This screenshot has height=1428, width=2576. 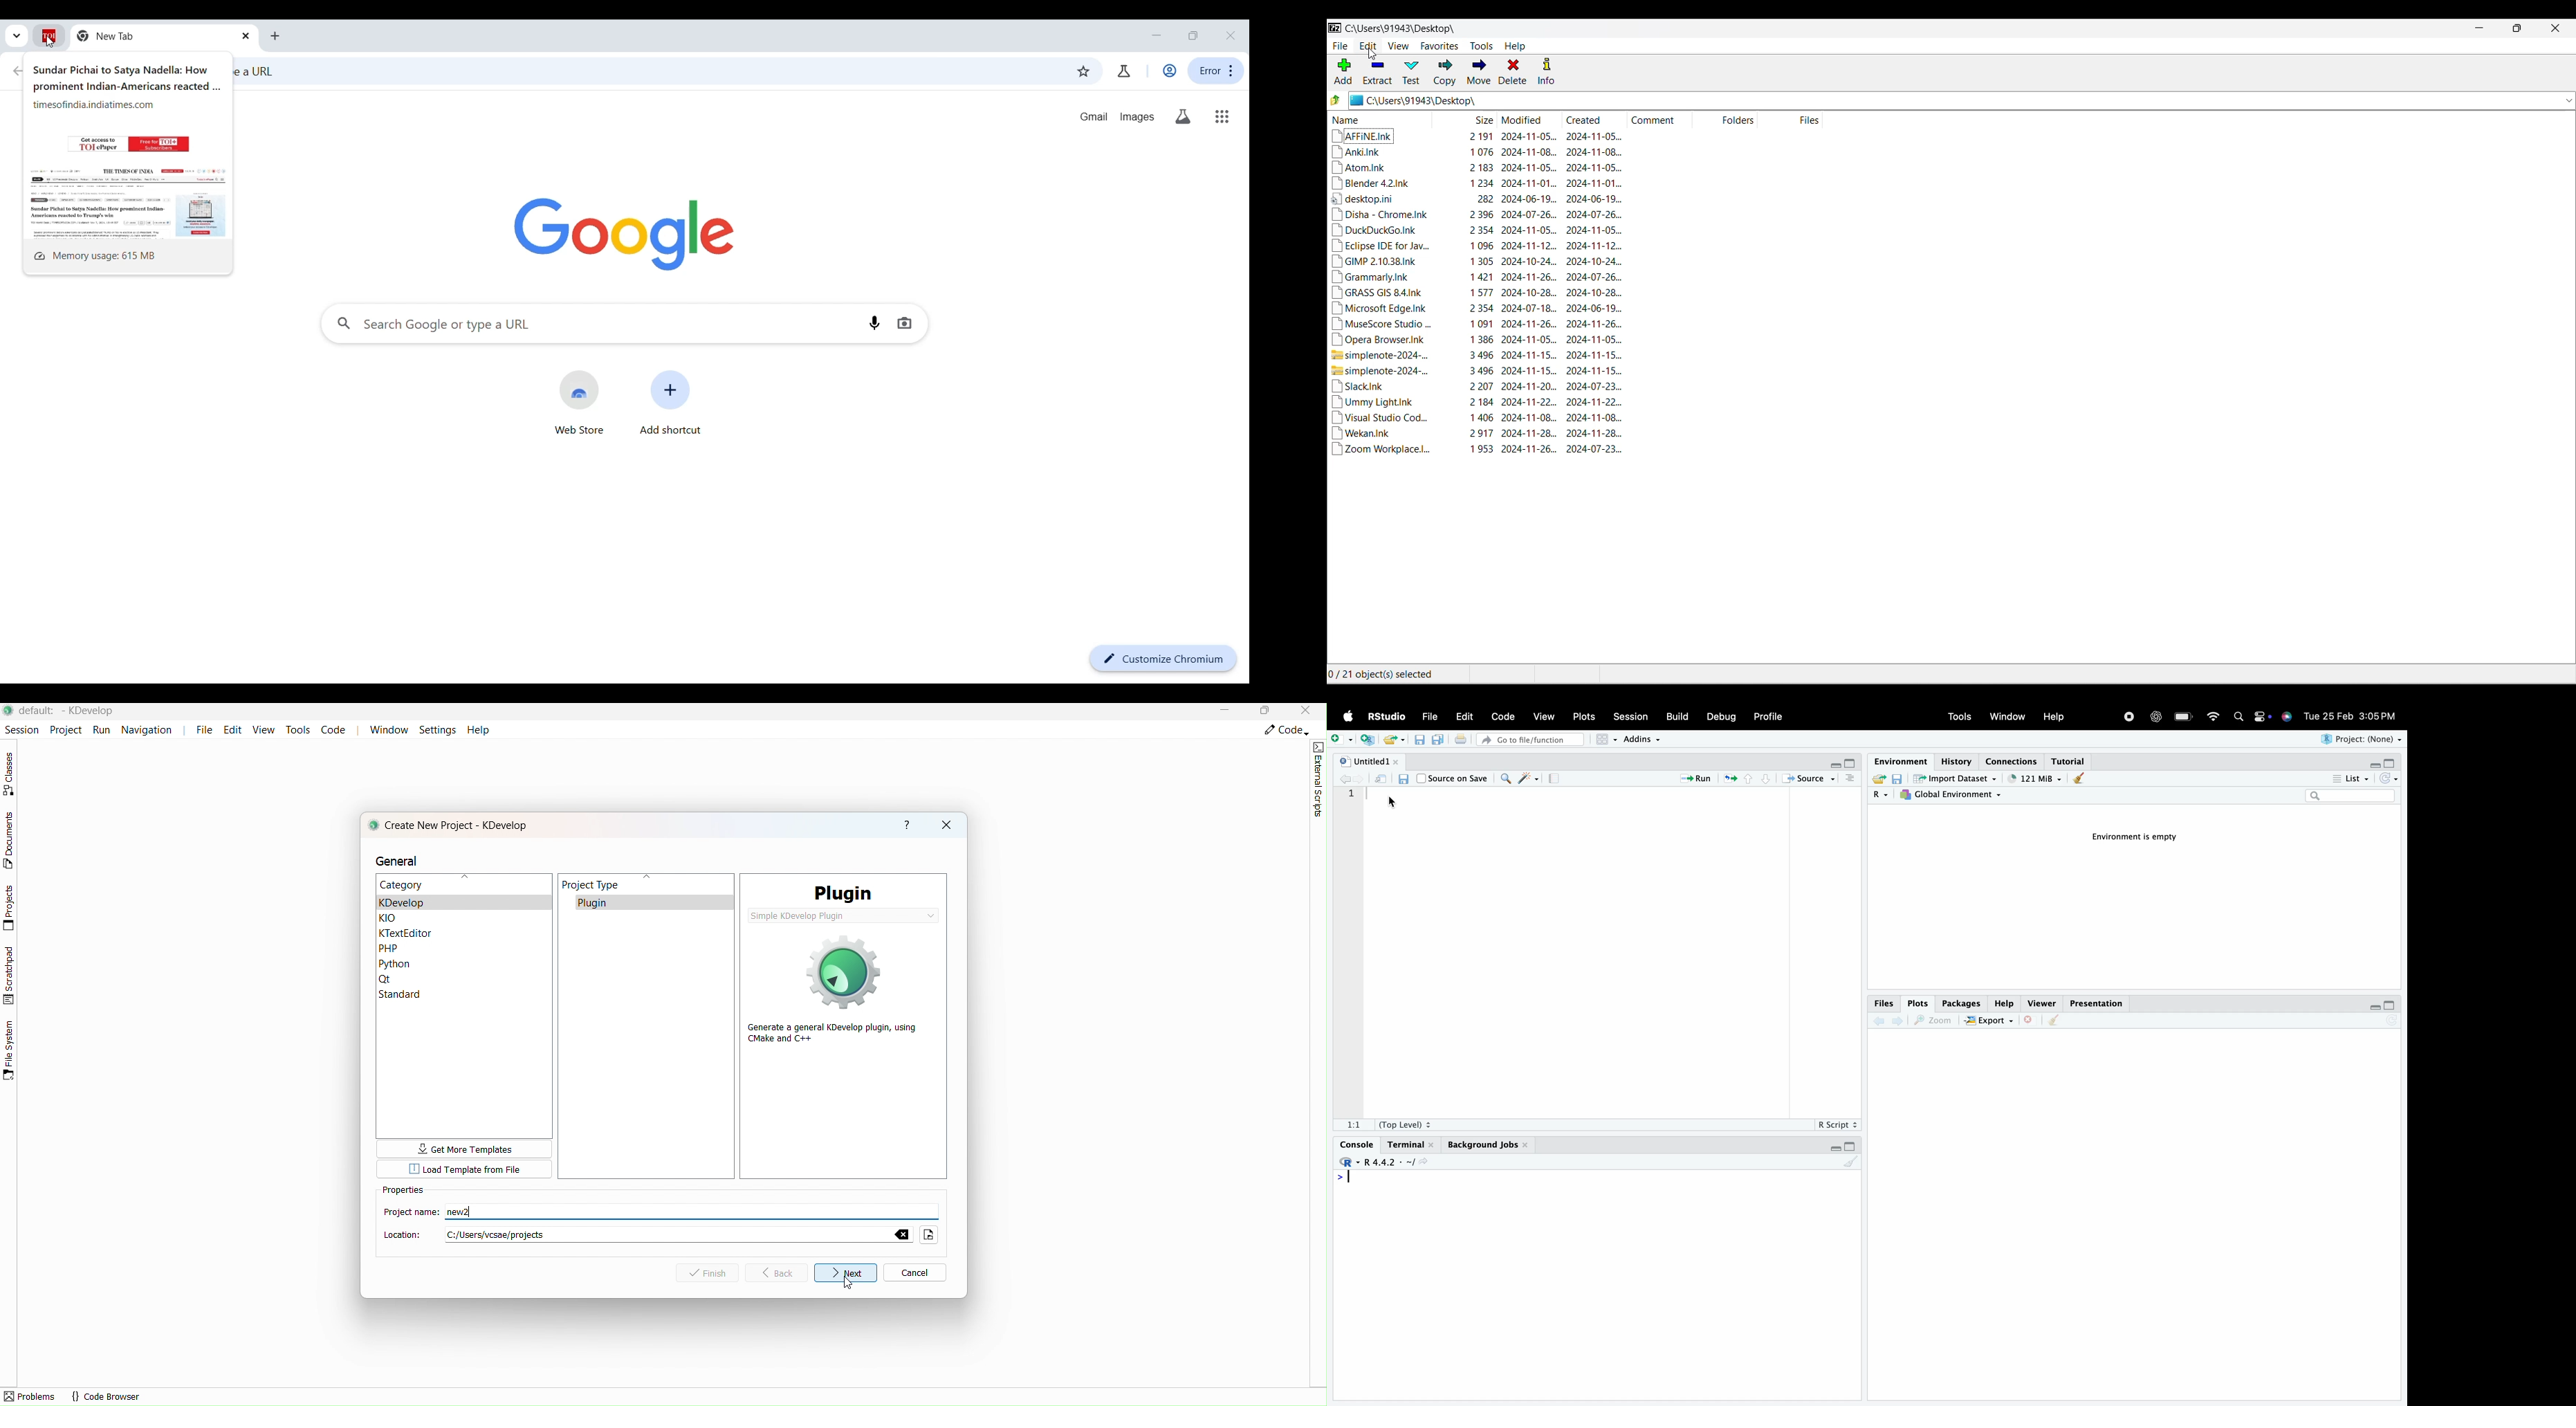 What do you see at coordinates (1184, 117) in the screenshot?
I see `Search labs` at bounding box center [1184, 117].